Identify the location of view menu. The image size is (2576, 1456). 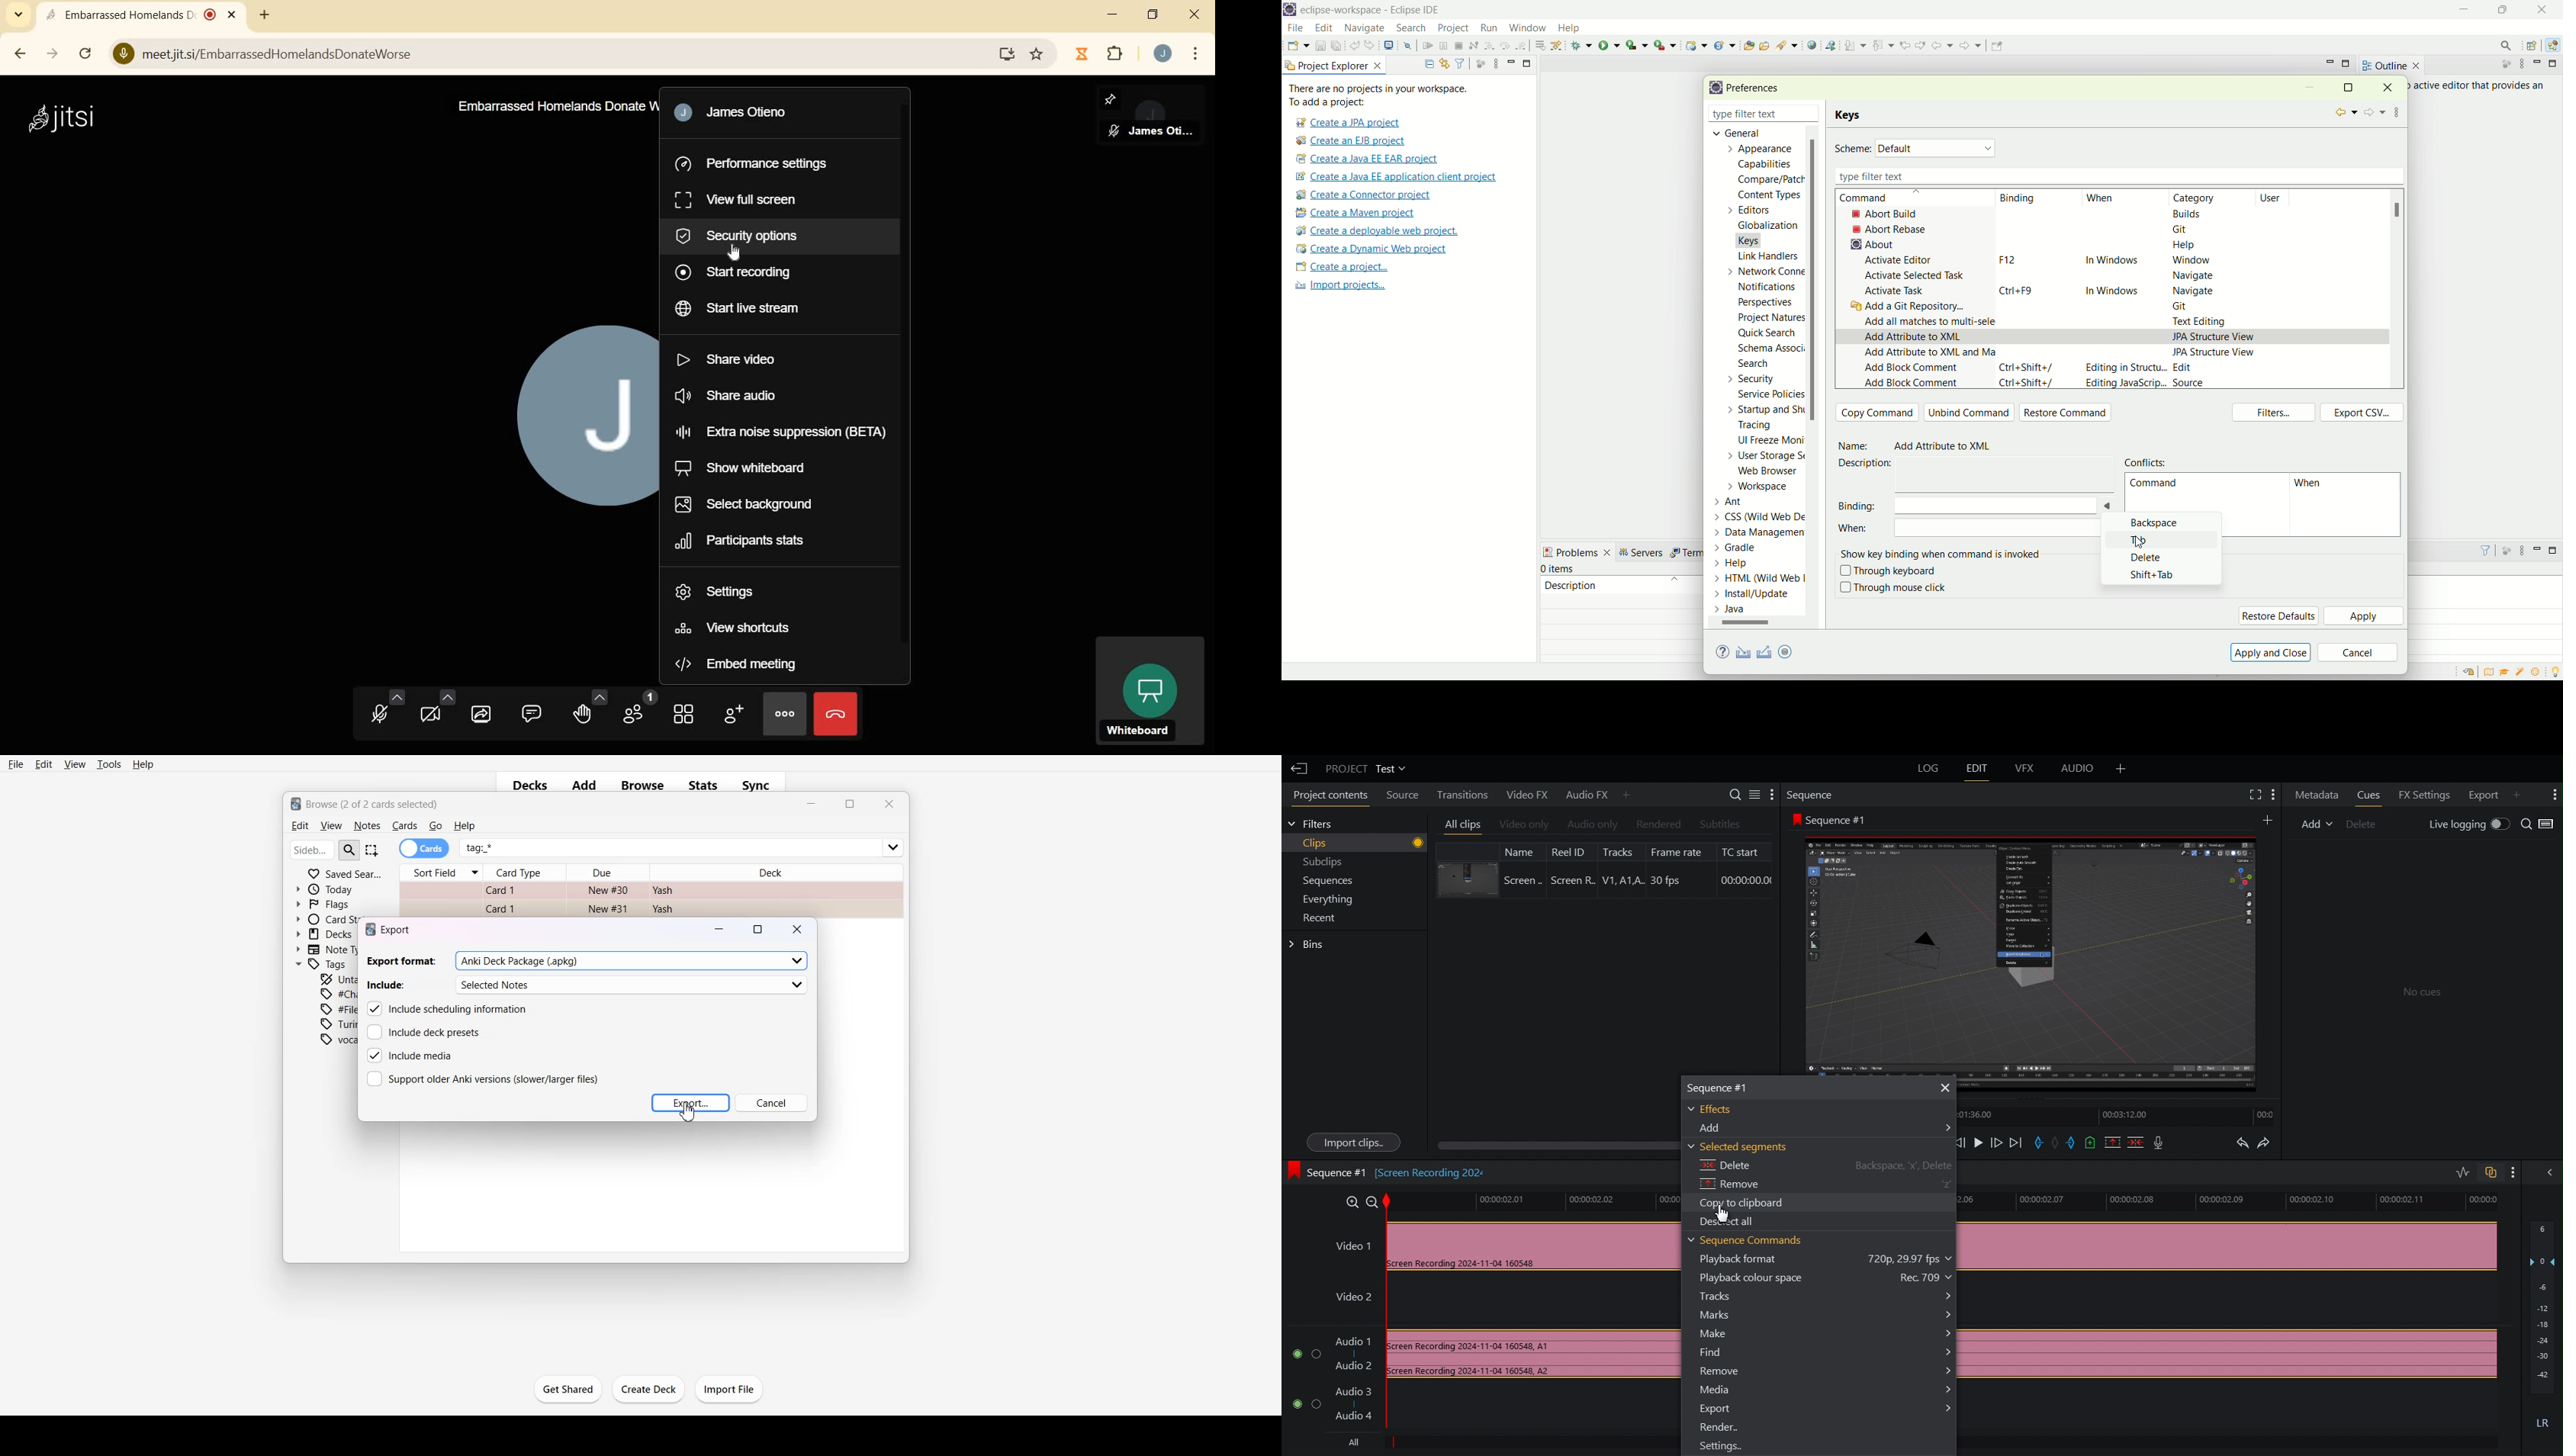
(1494, 63).